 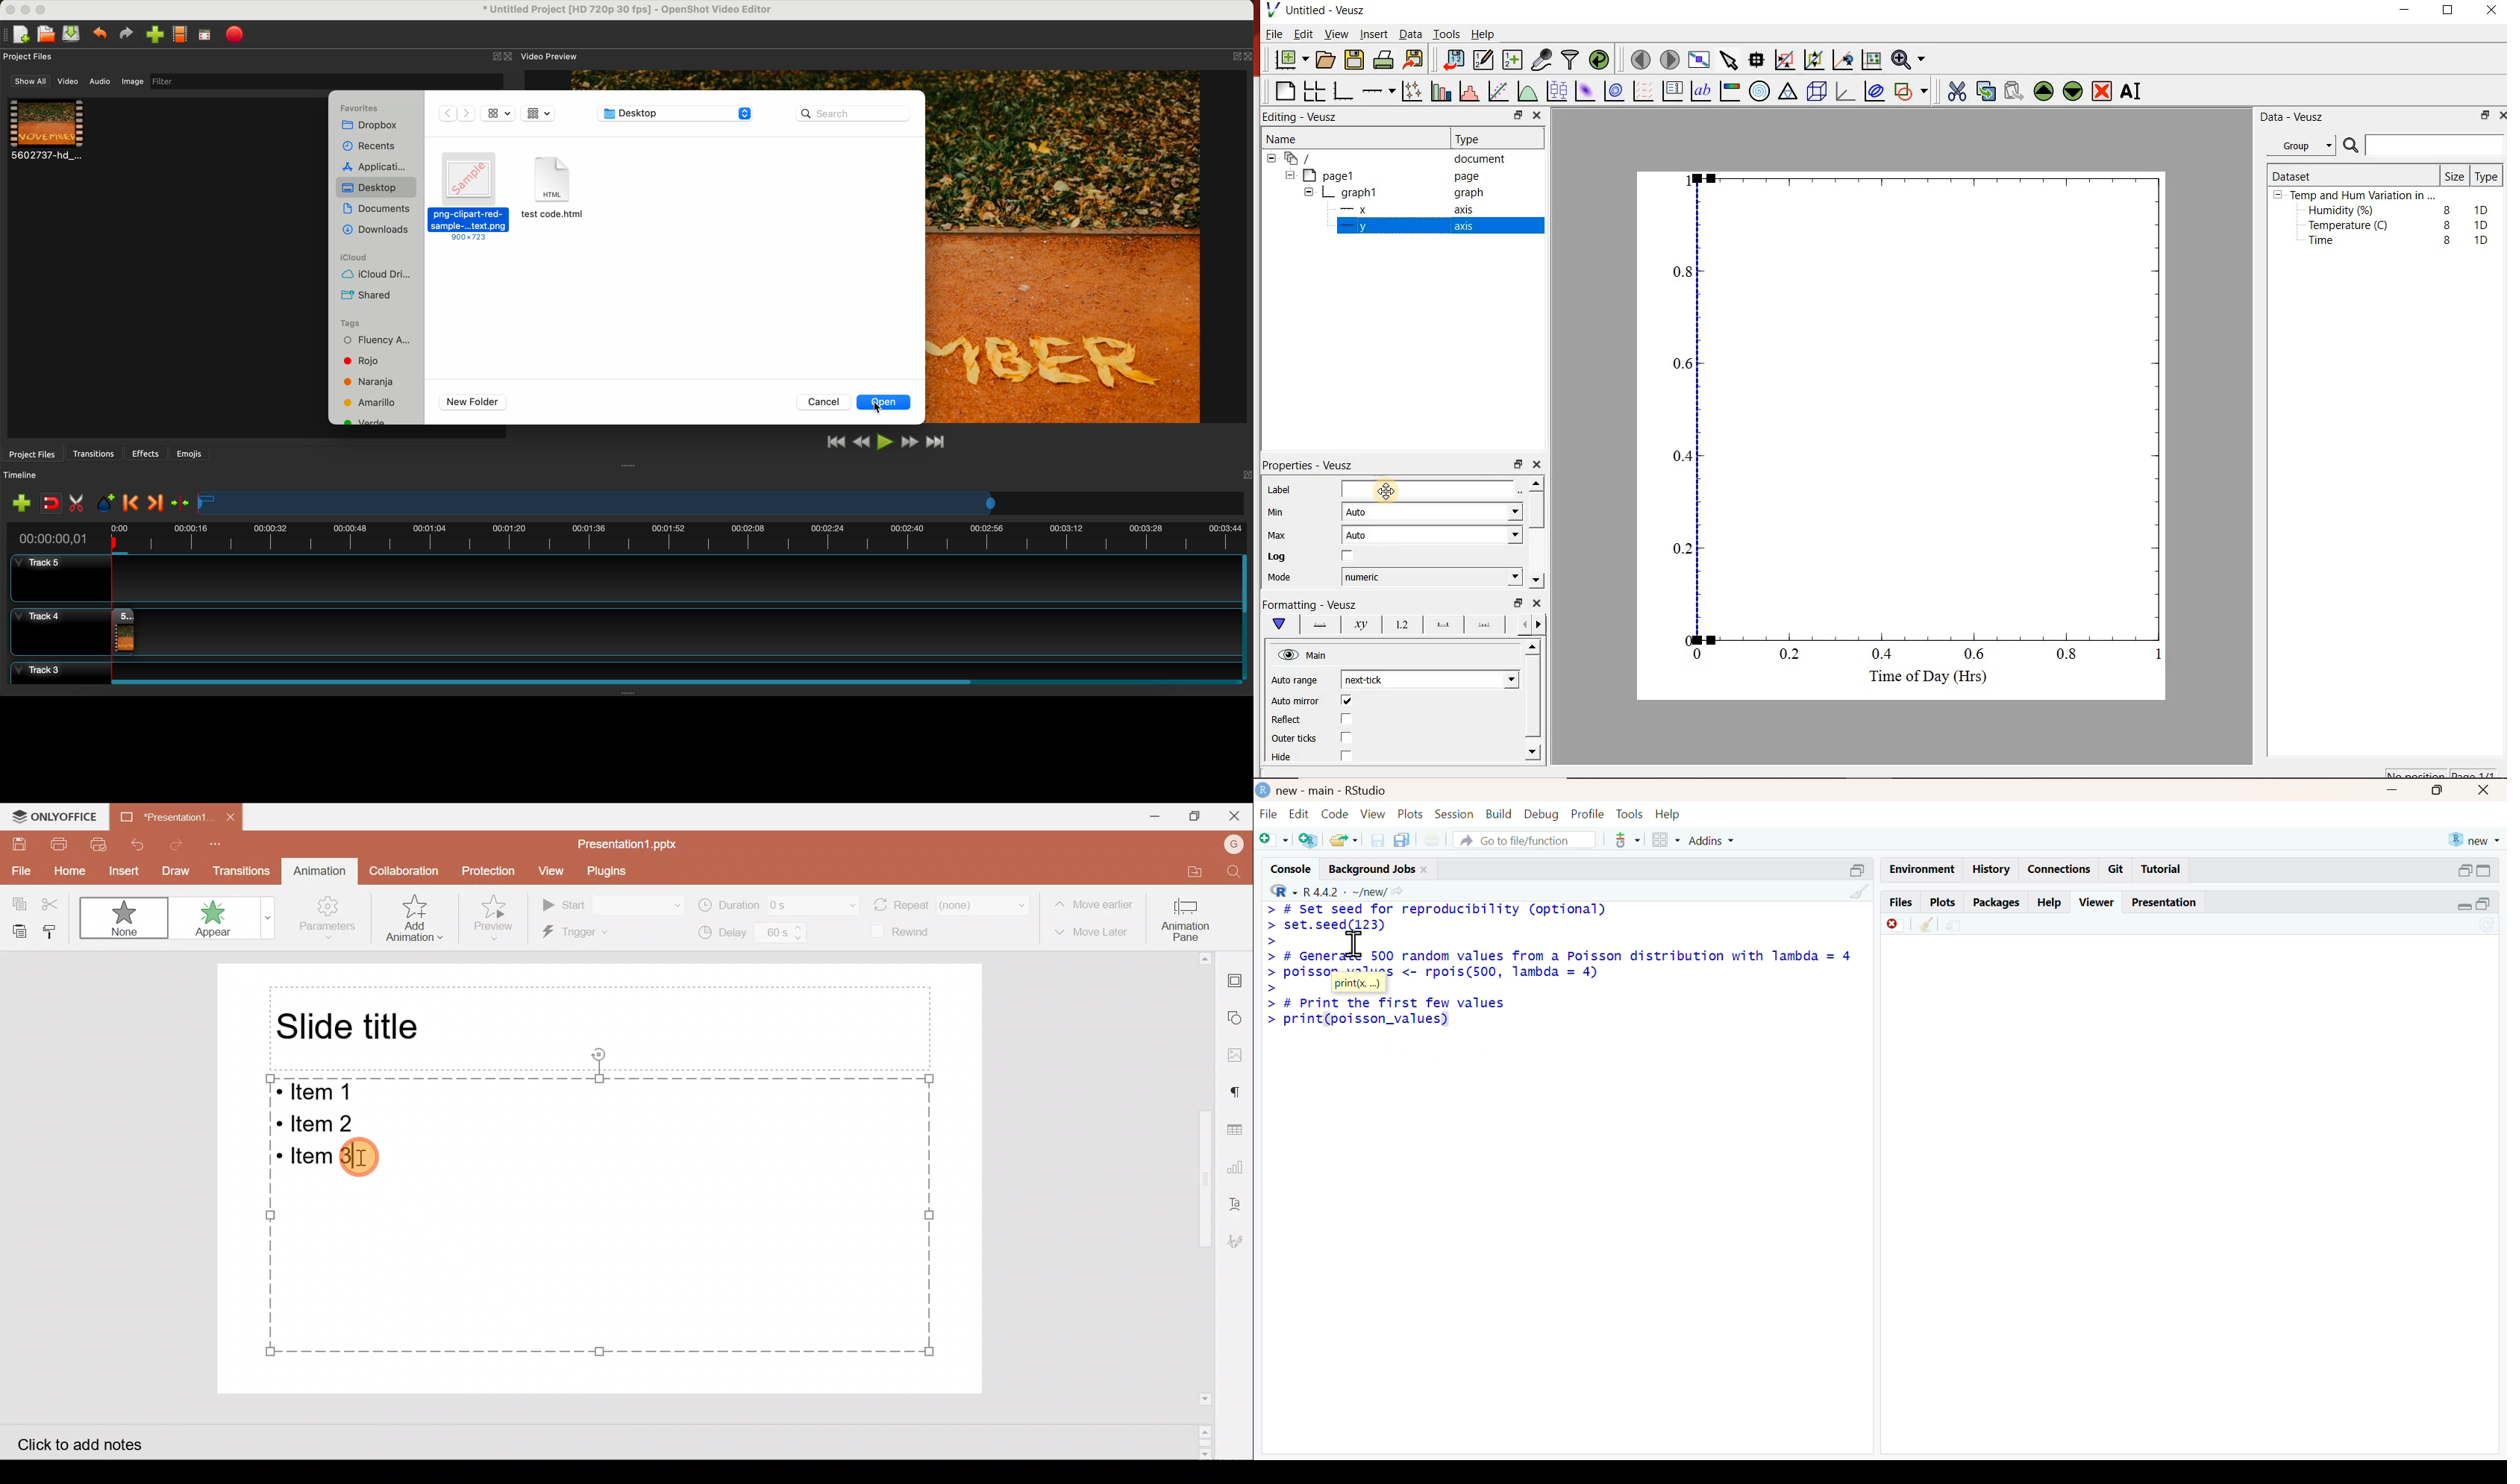 What do you see at coordinates (54, 930) in the screenshot?
I see `Copy style` at bounding box center [54, 930].